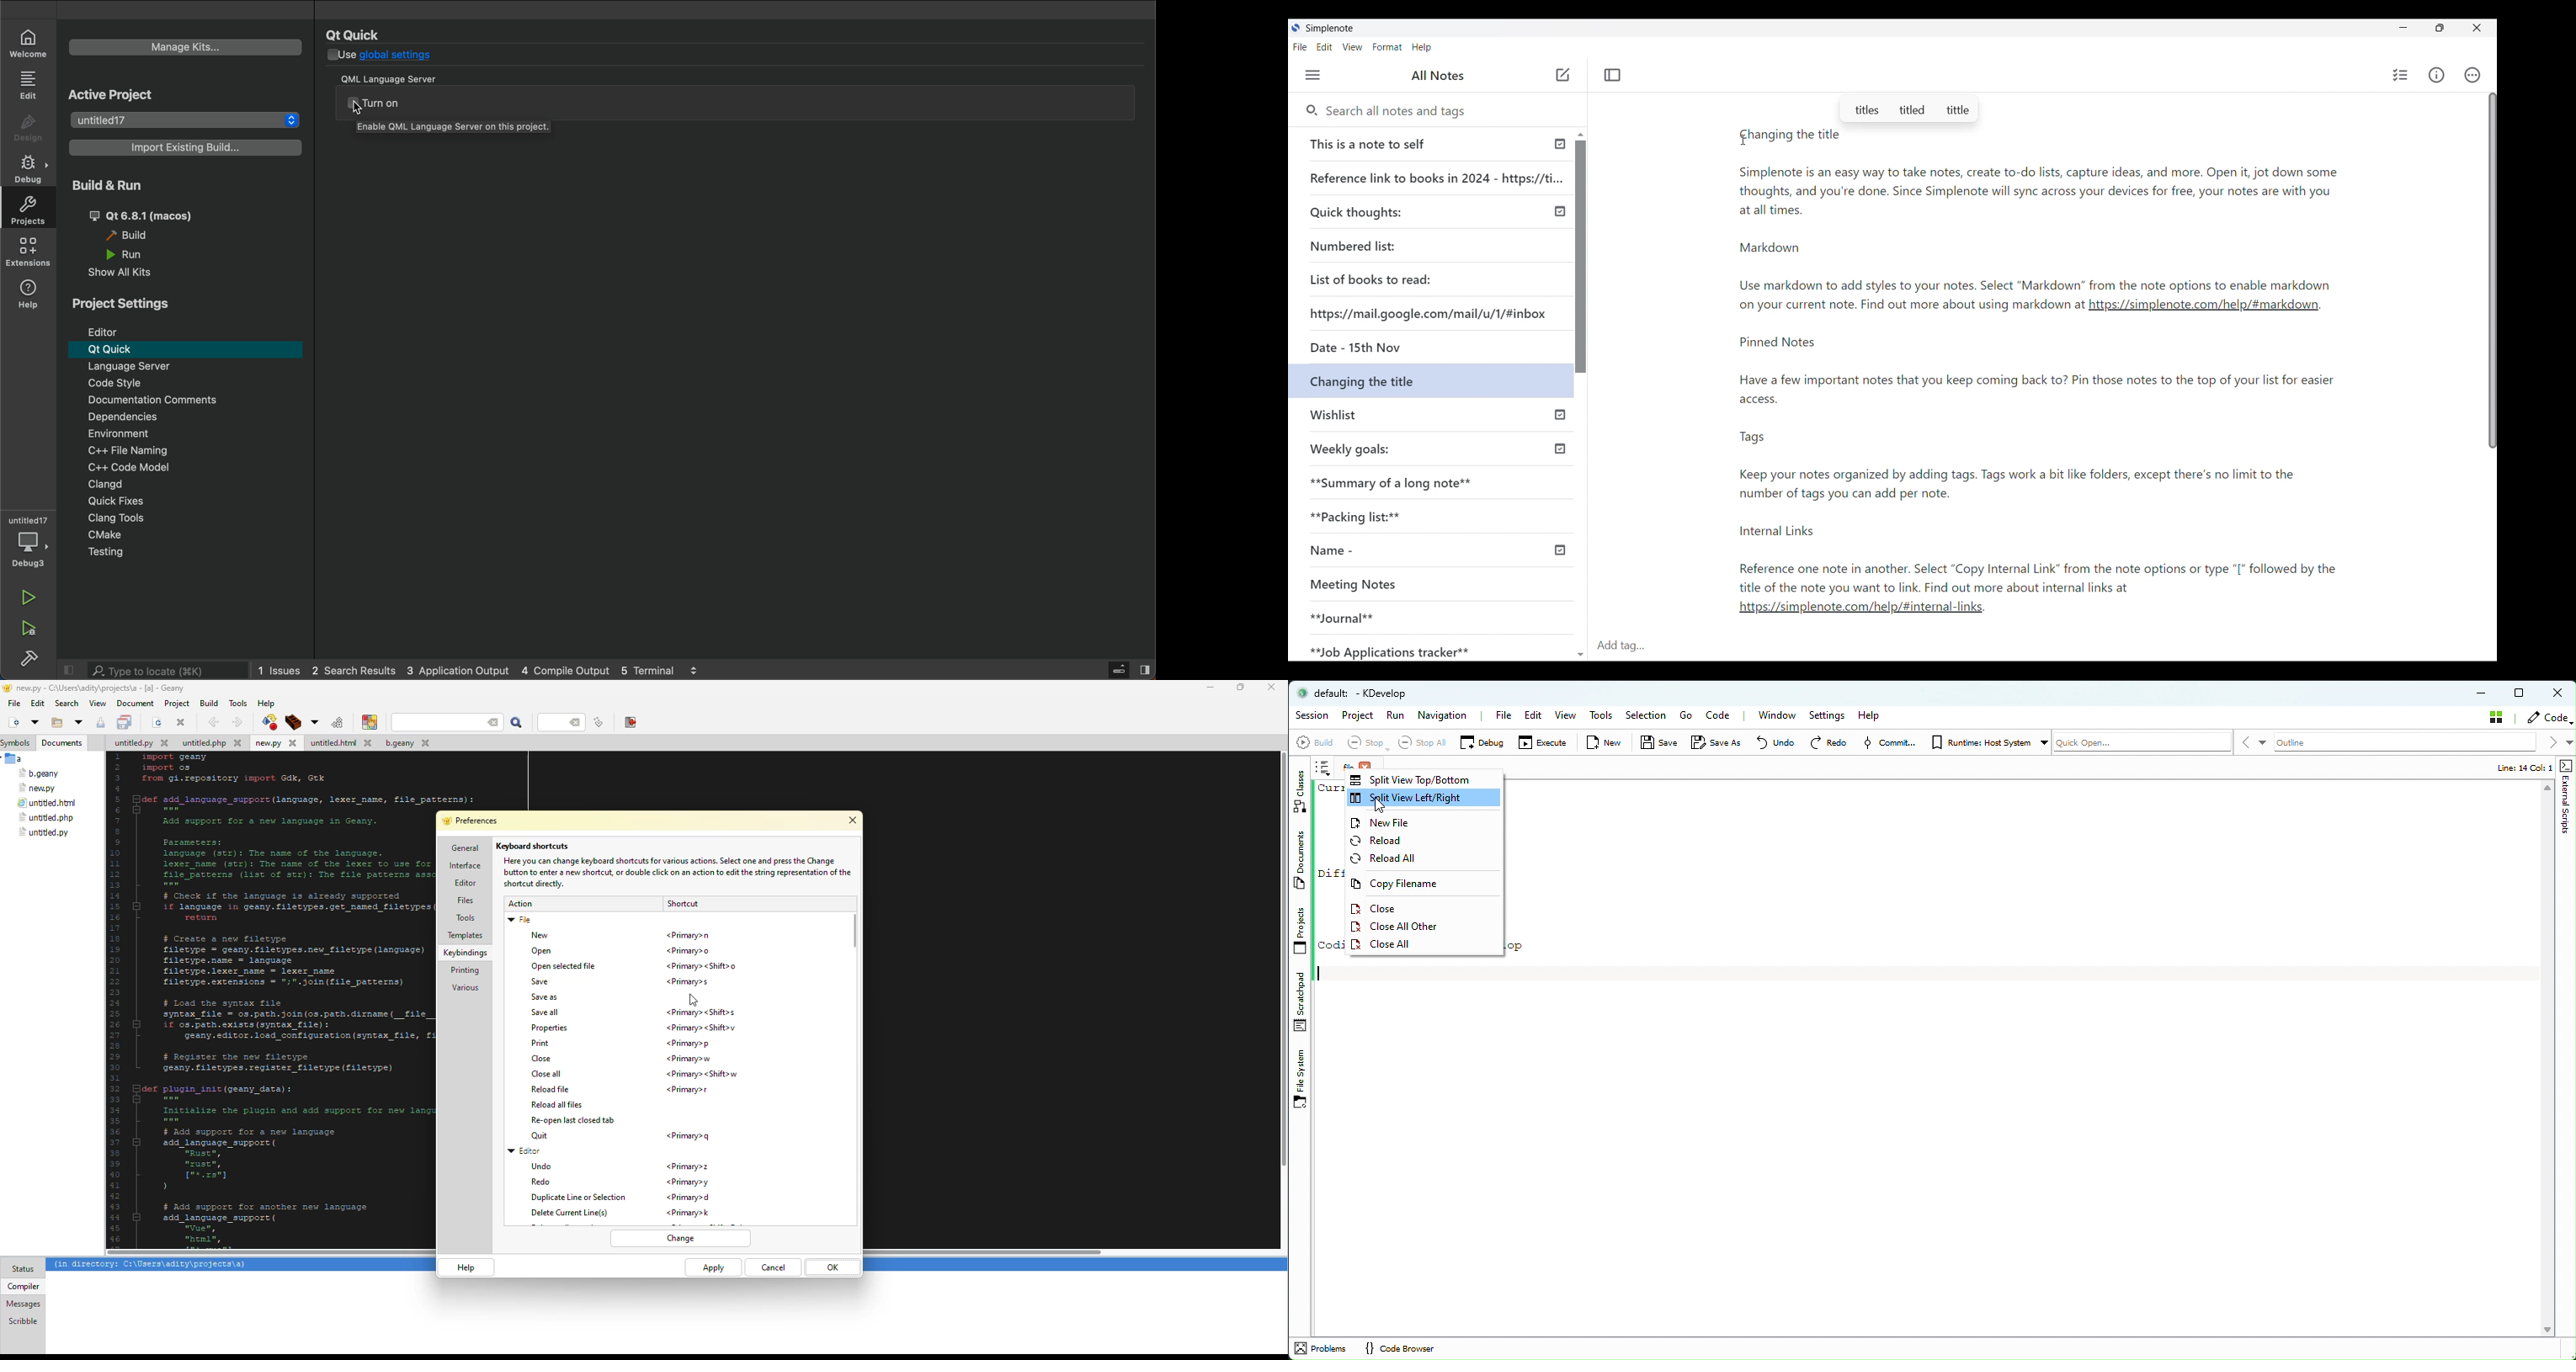 Image resolution: width=2576 pixels, height=1372 pixels. Describe the element at coordinates (521, 921) in the screenshot. I see `file` at that location.